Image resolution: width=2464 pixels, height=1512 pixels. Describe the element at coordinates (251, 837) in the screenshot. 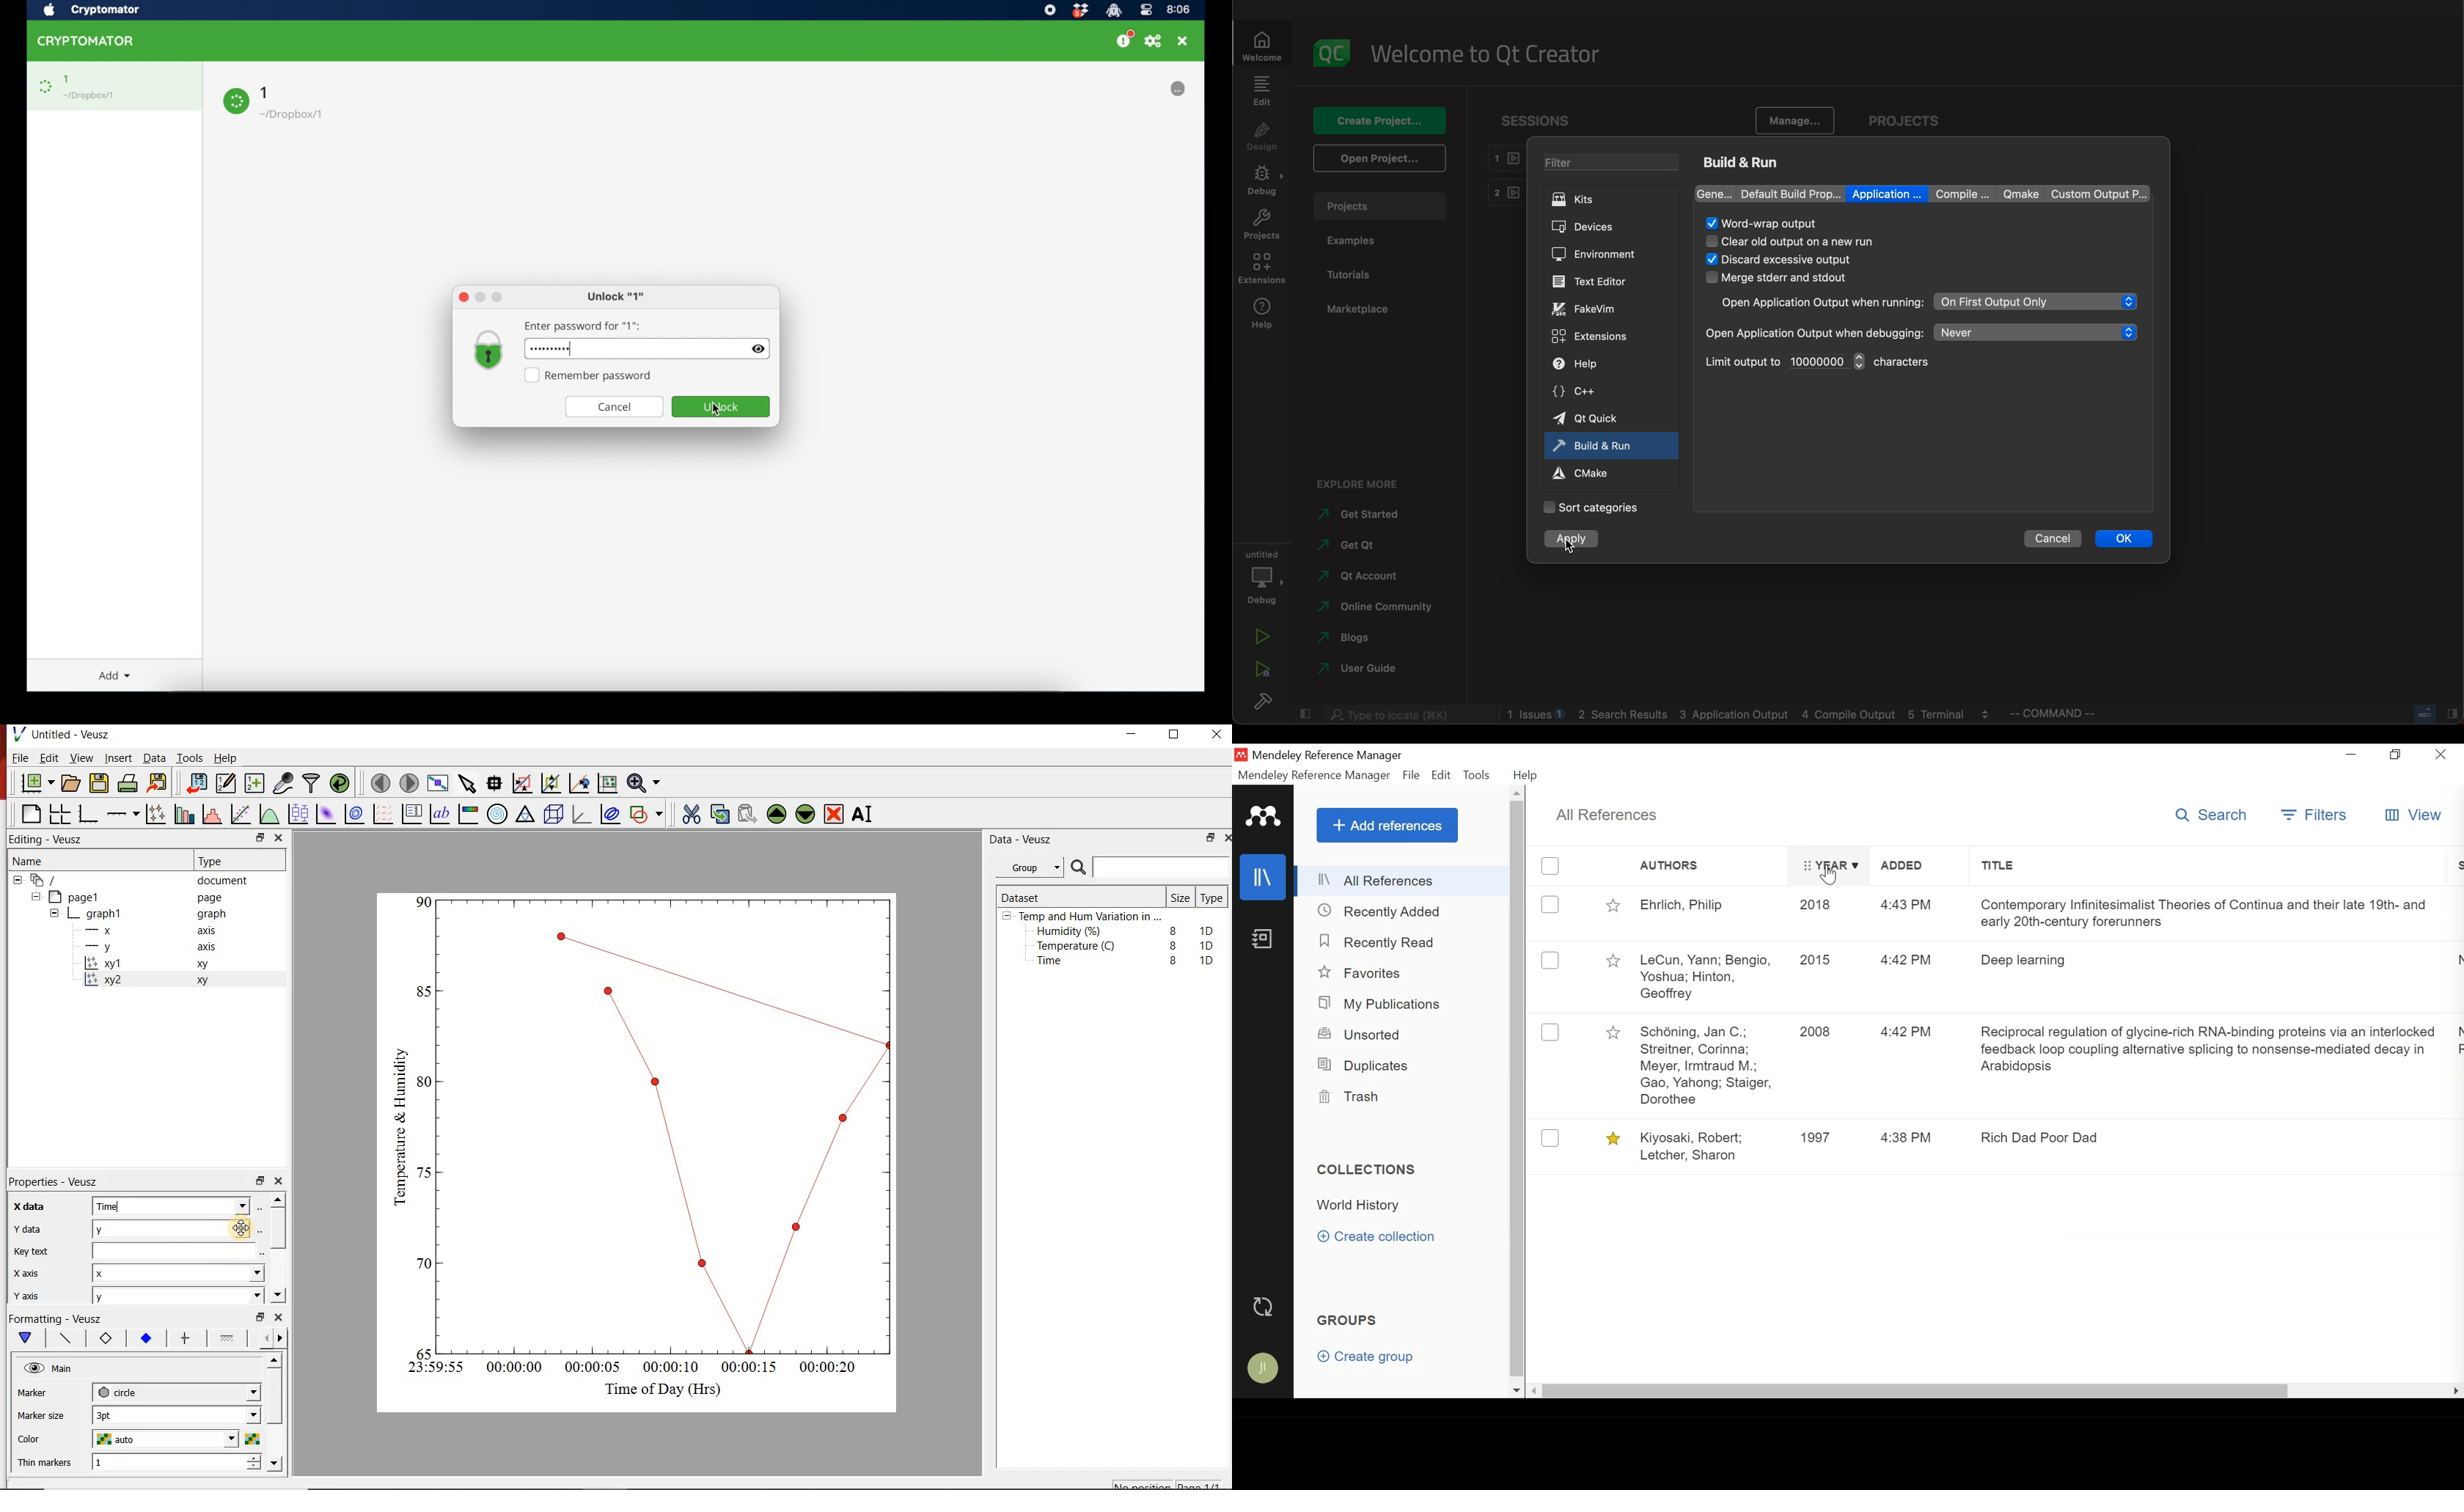

I see `restore down` at that location.